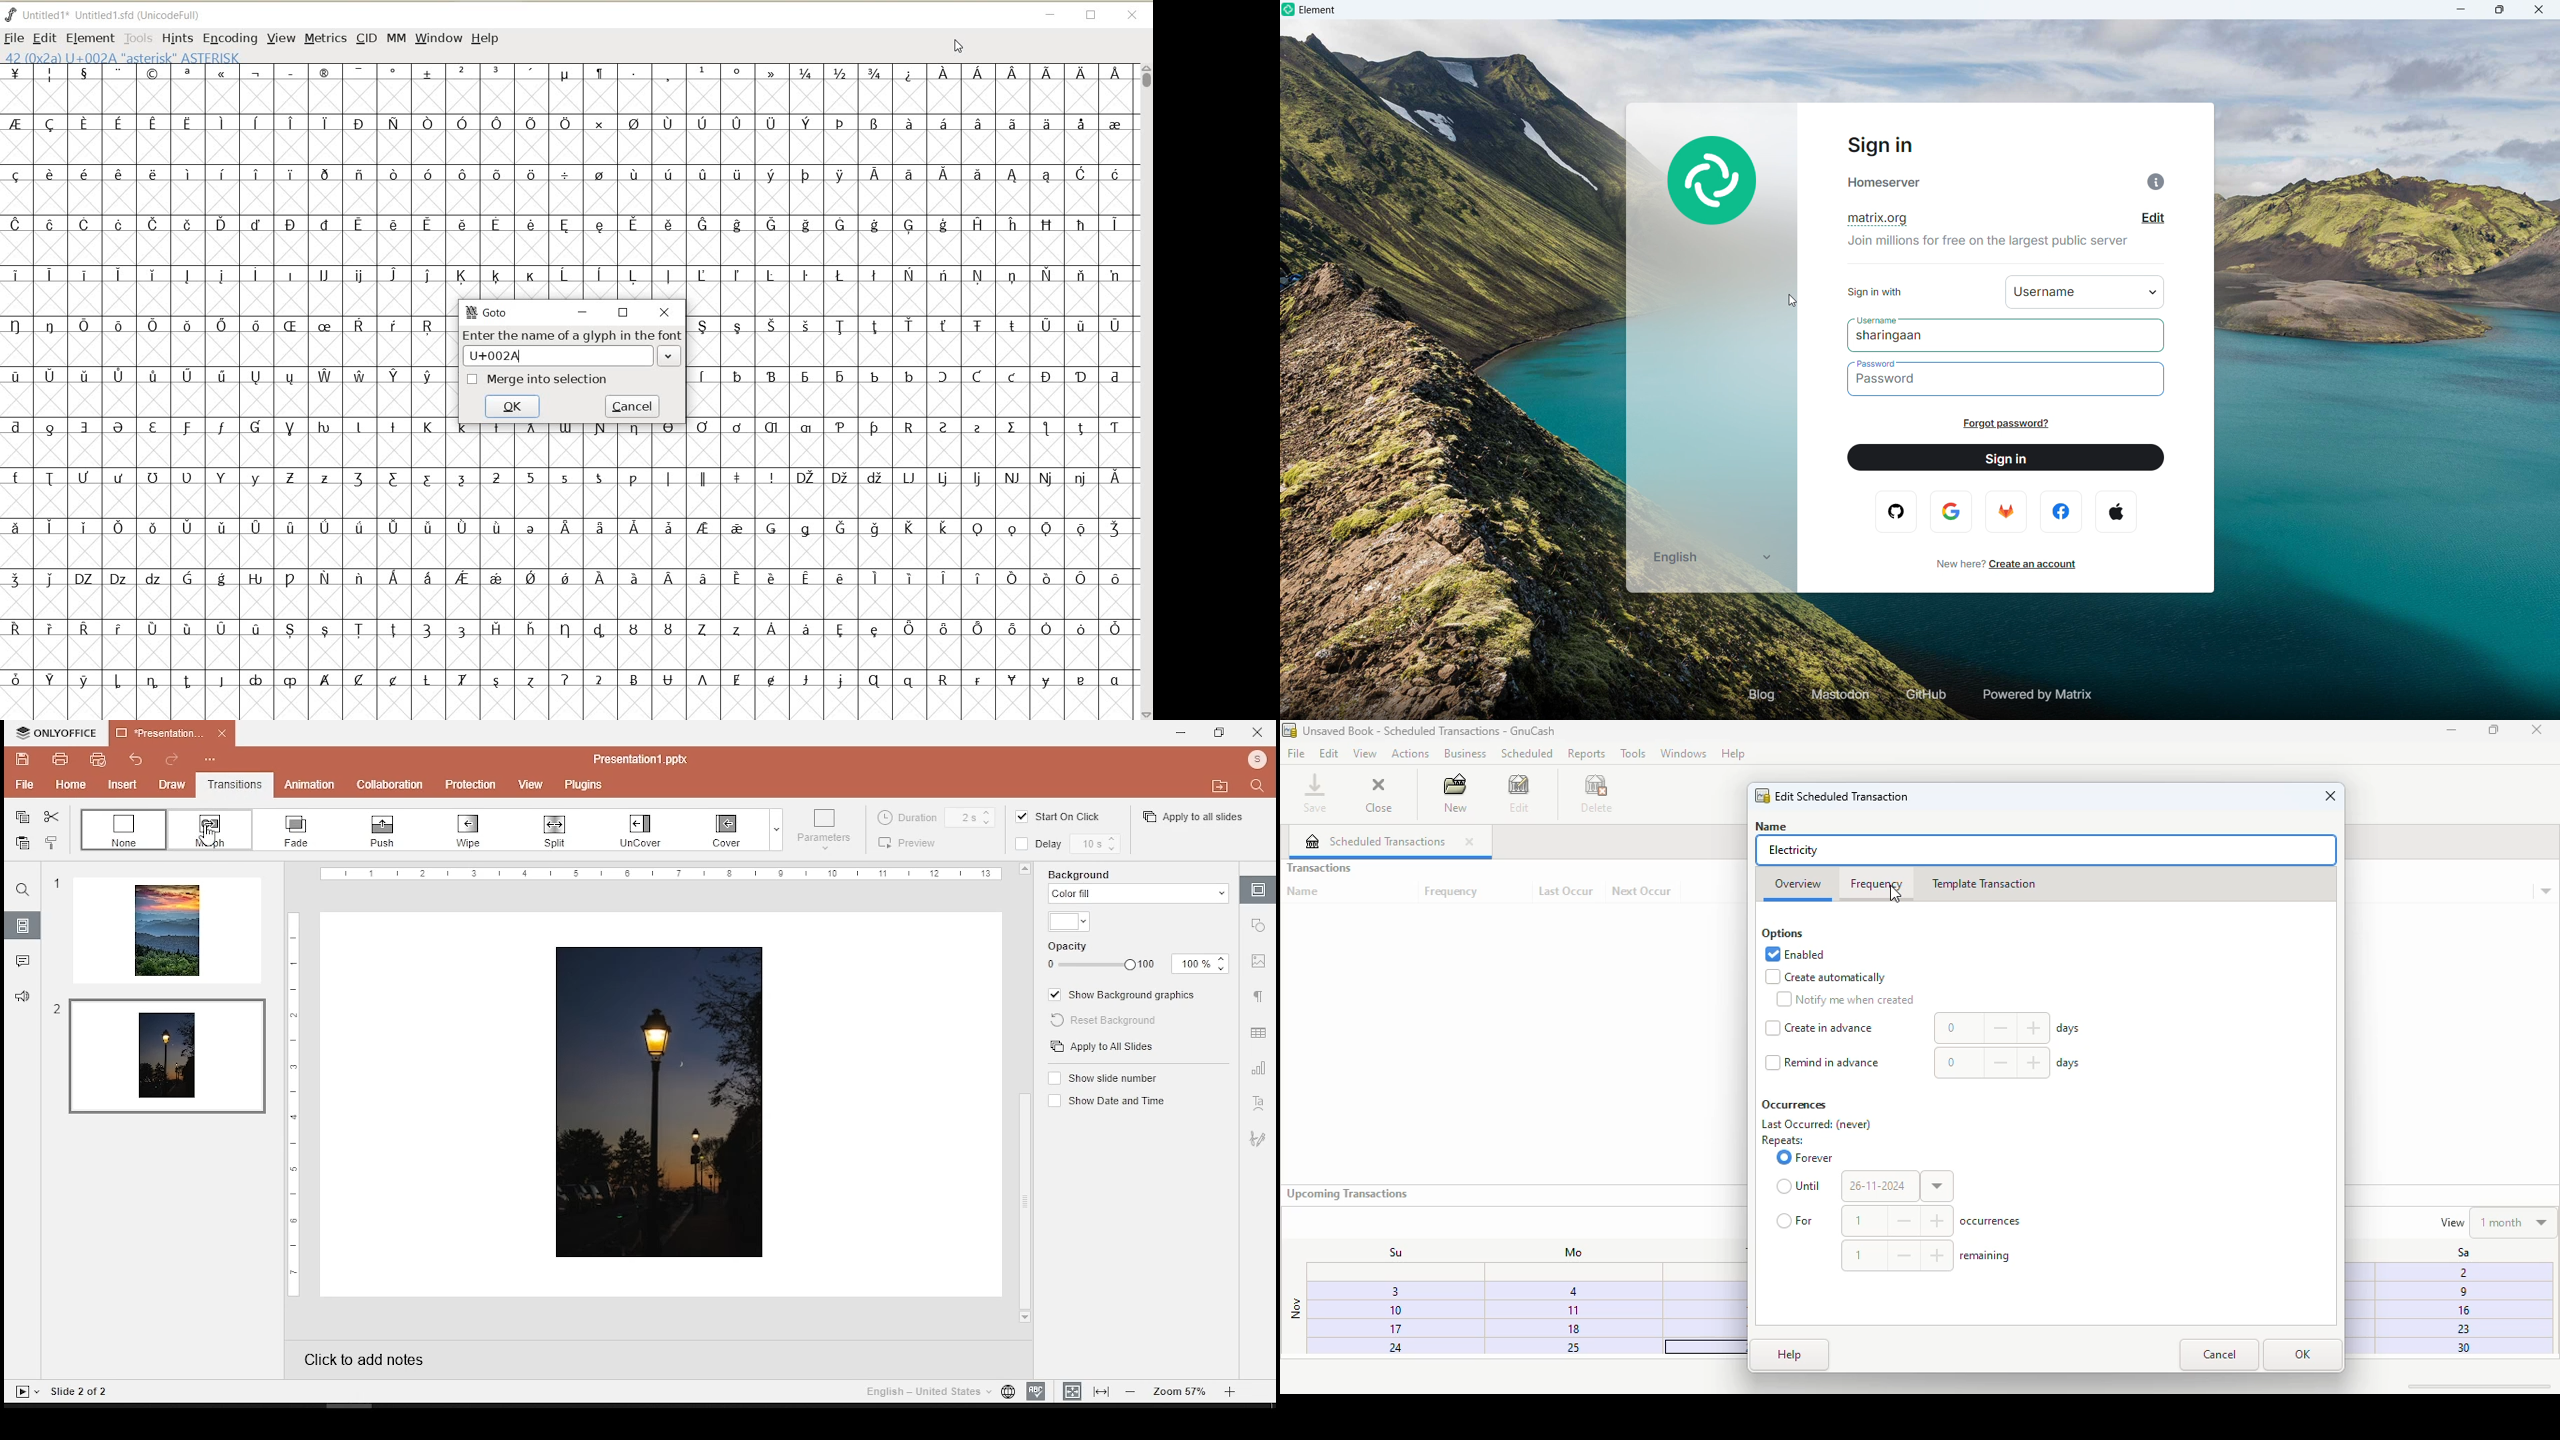 Image resolution: width=2576 pixels, height=1456 pixels. Describe the element at coordinates (2008, 1063) in the screenshot. I see `0 days` at that location.